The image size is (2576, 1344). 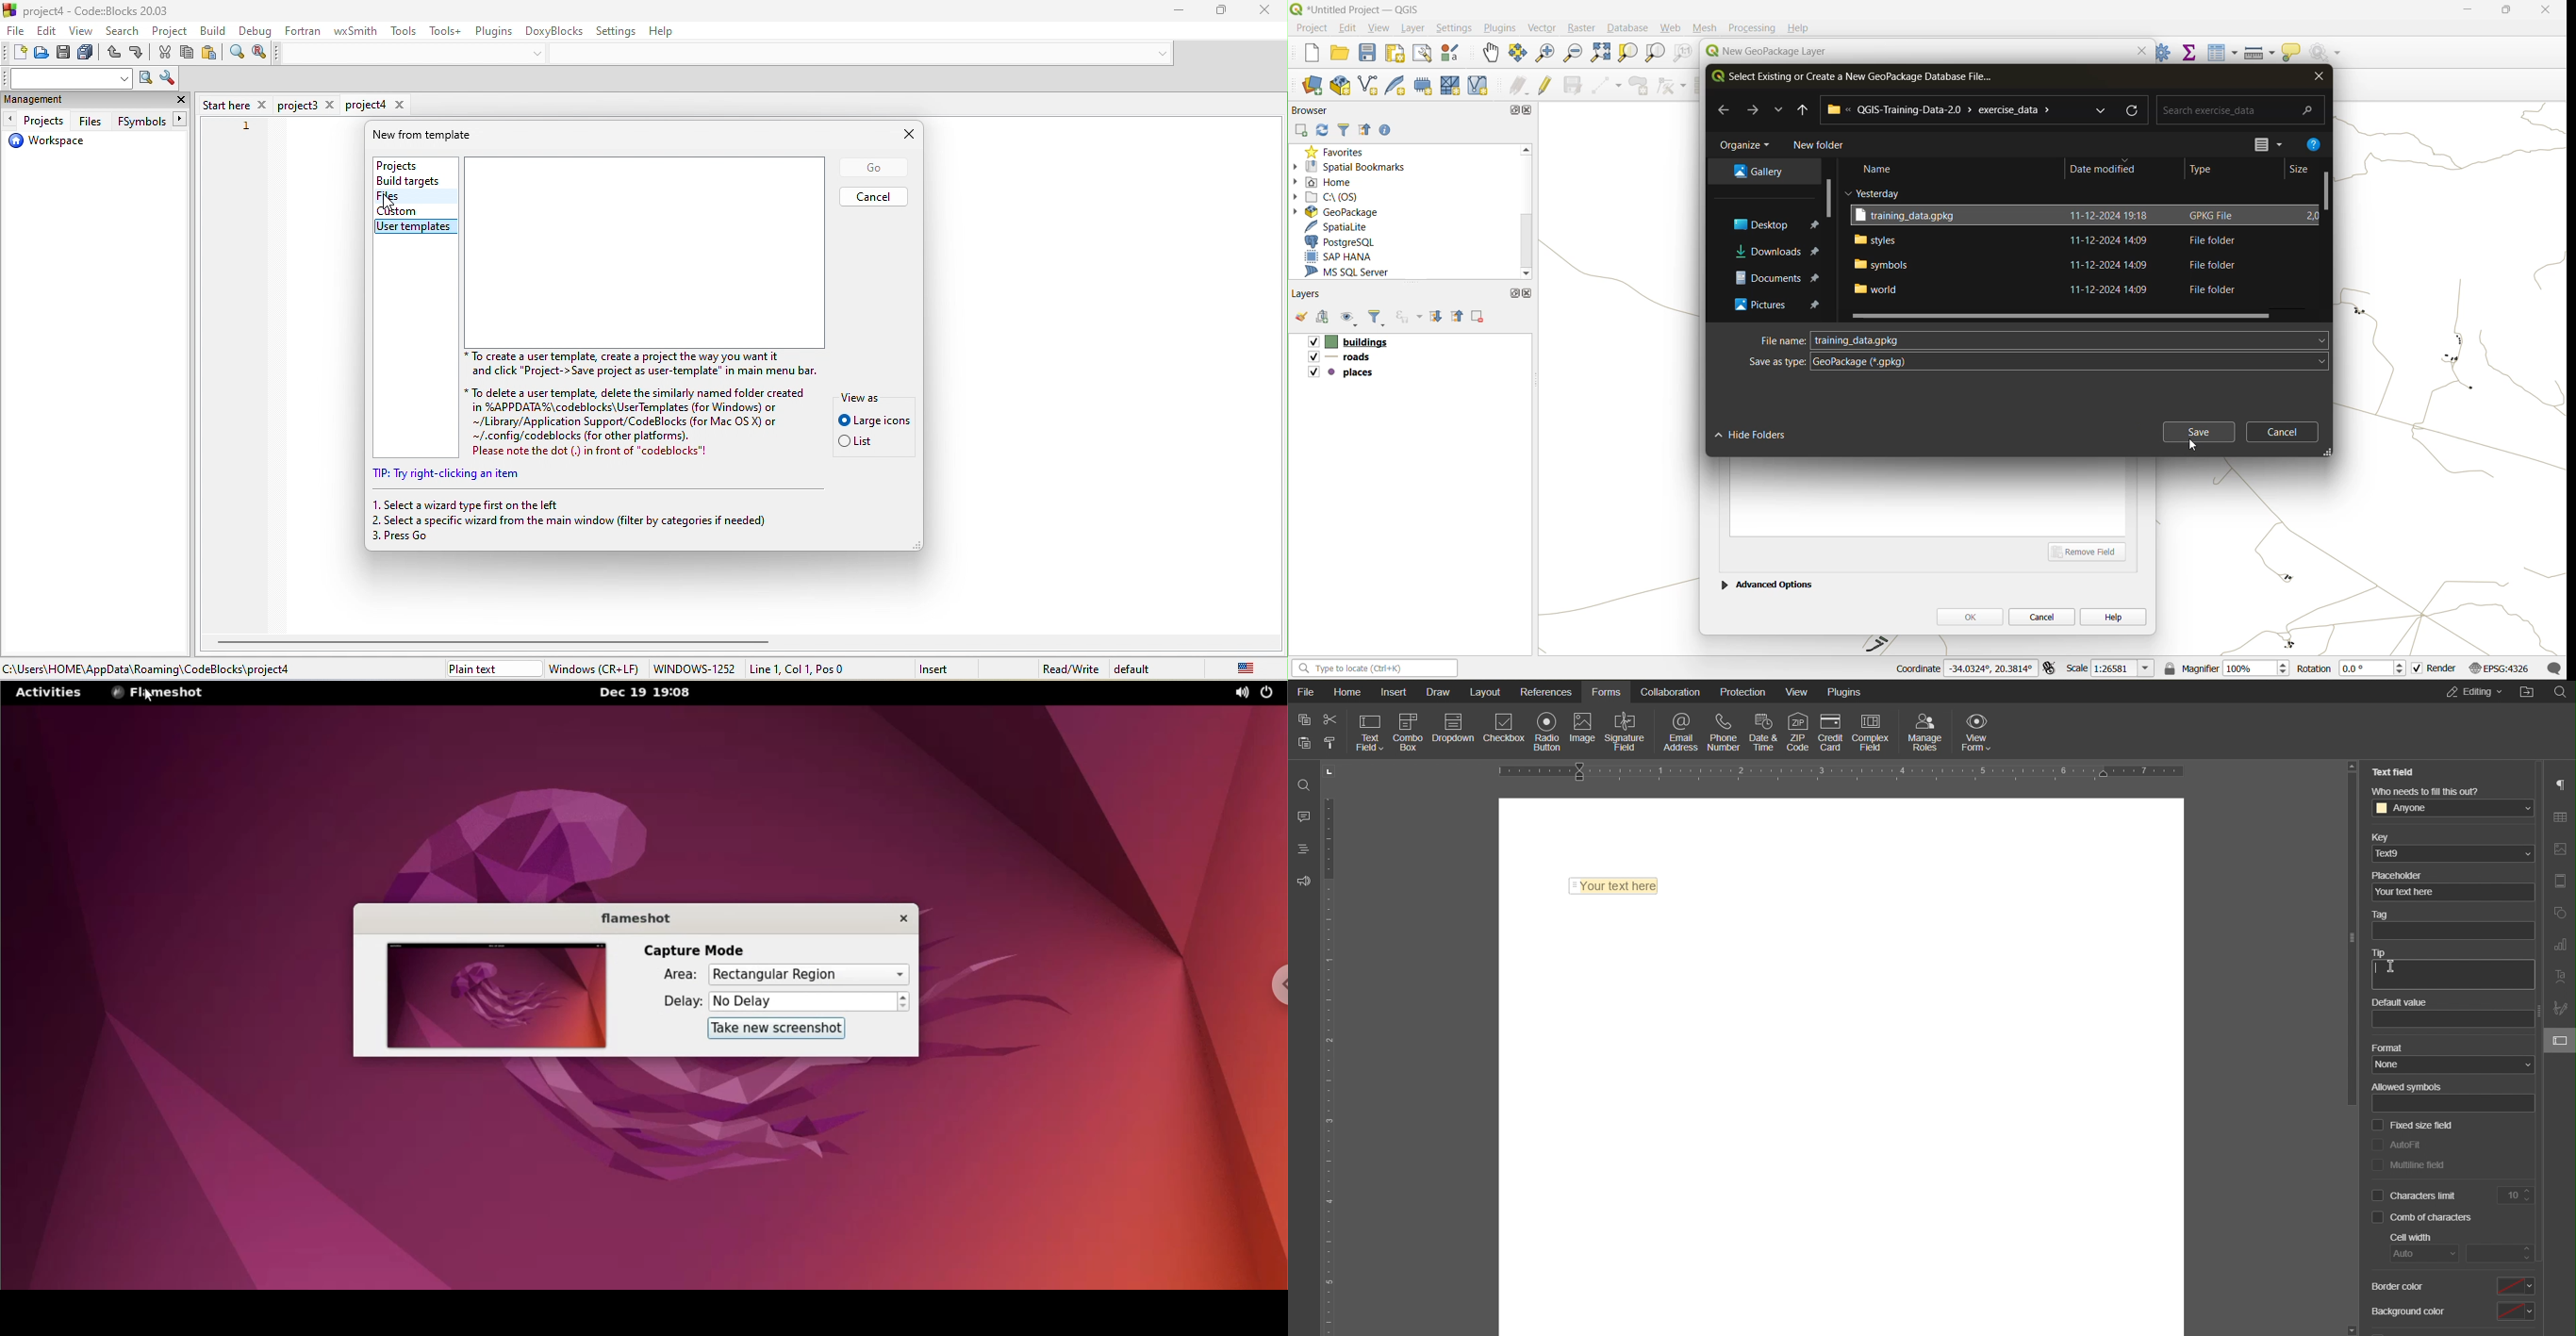 What do you see at coordinates (1969, 616) in the screenshot?
I see `ok` at bounding box center [1969, 616].